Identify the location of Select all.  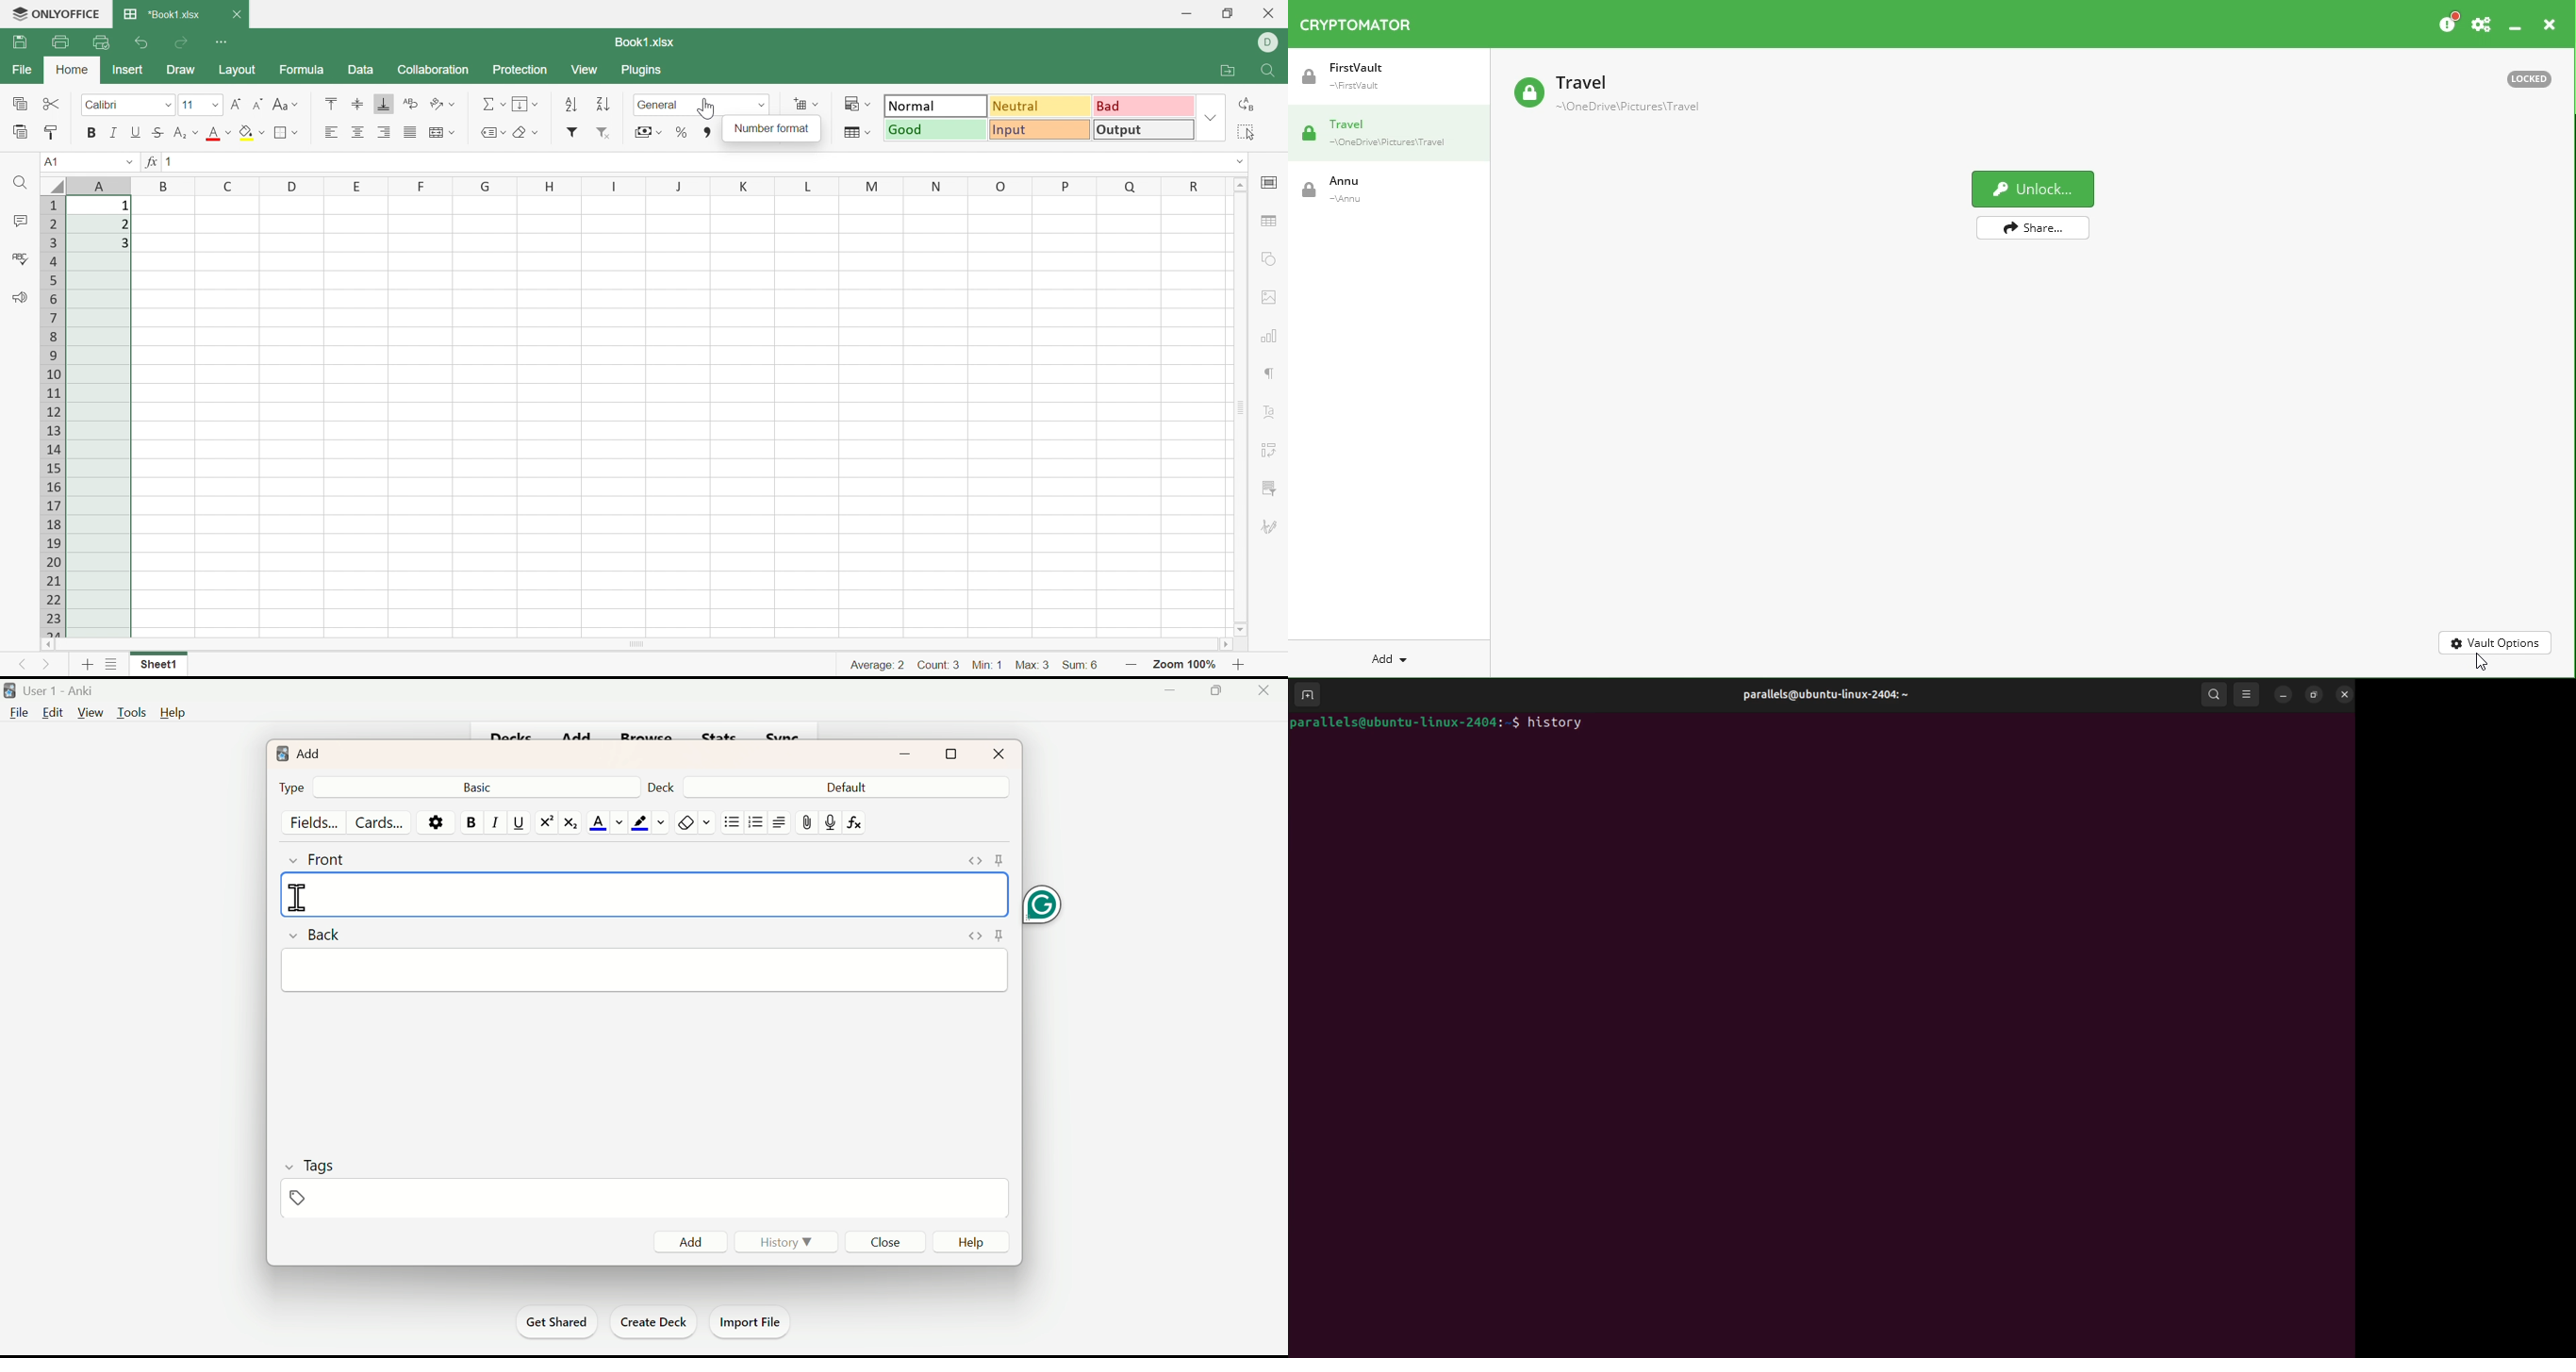
(1244, 132).